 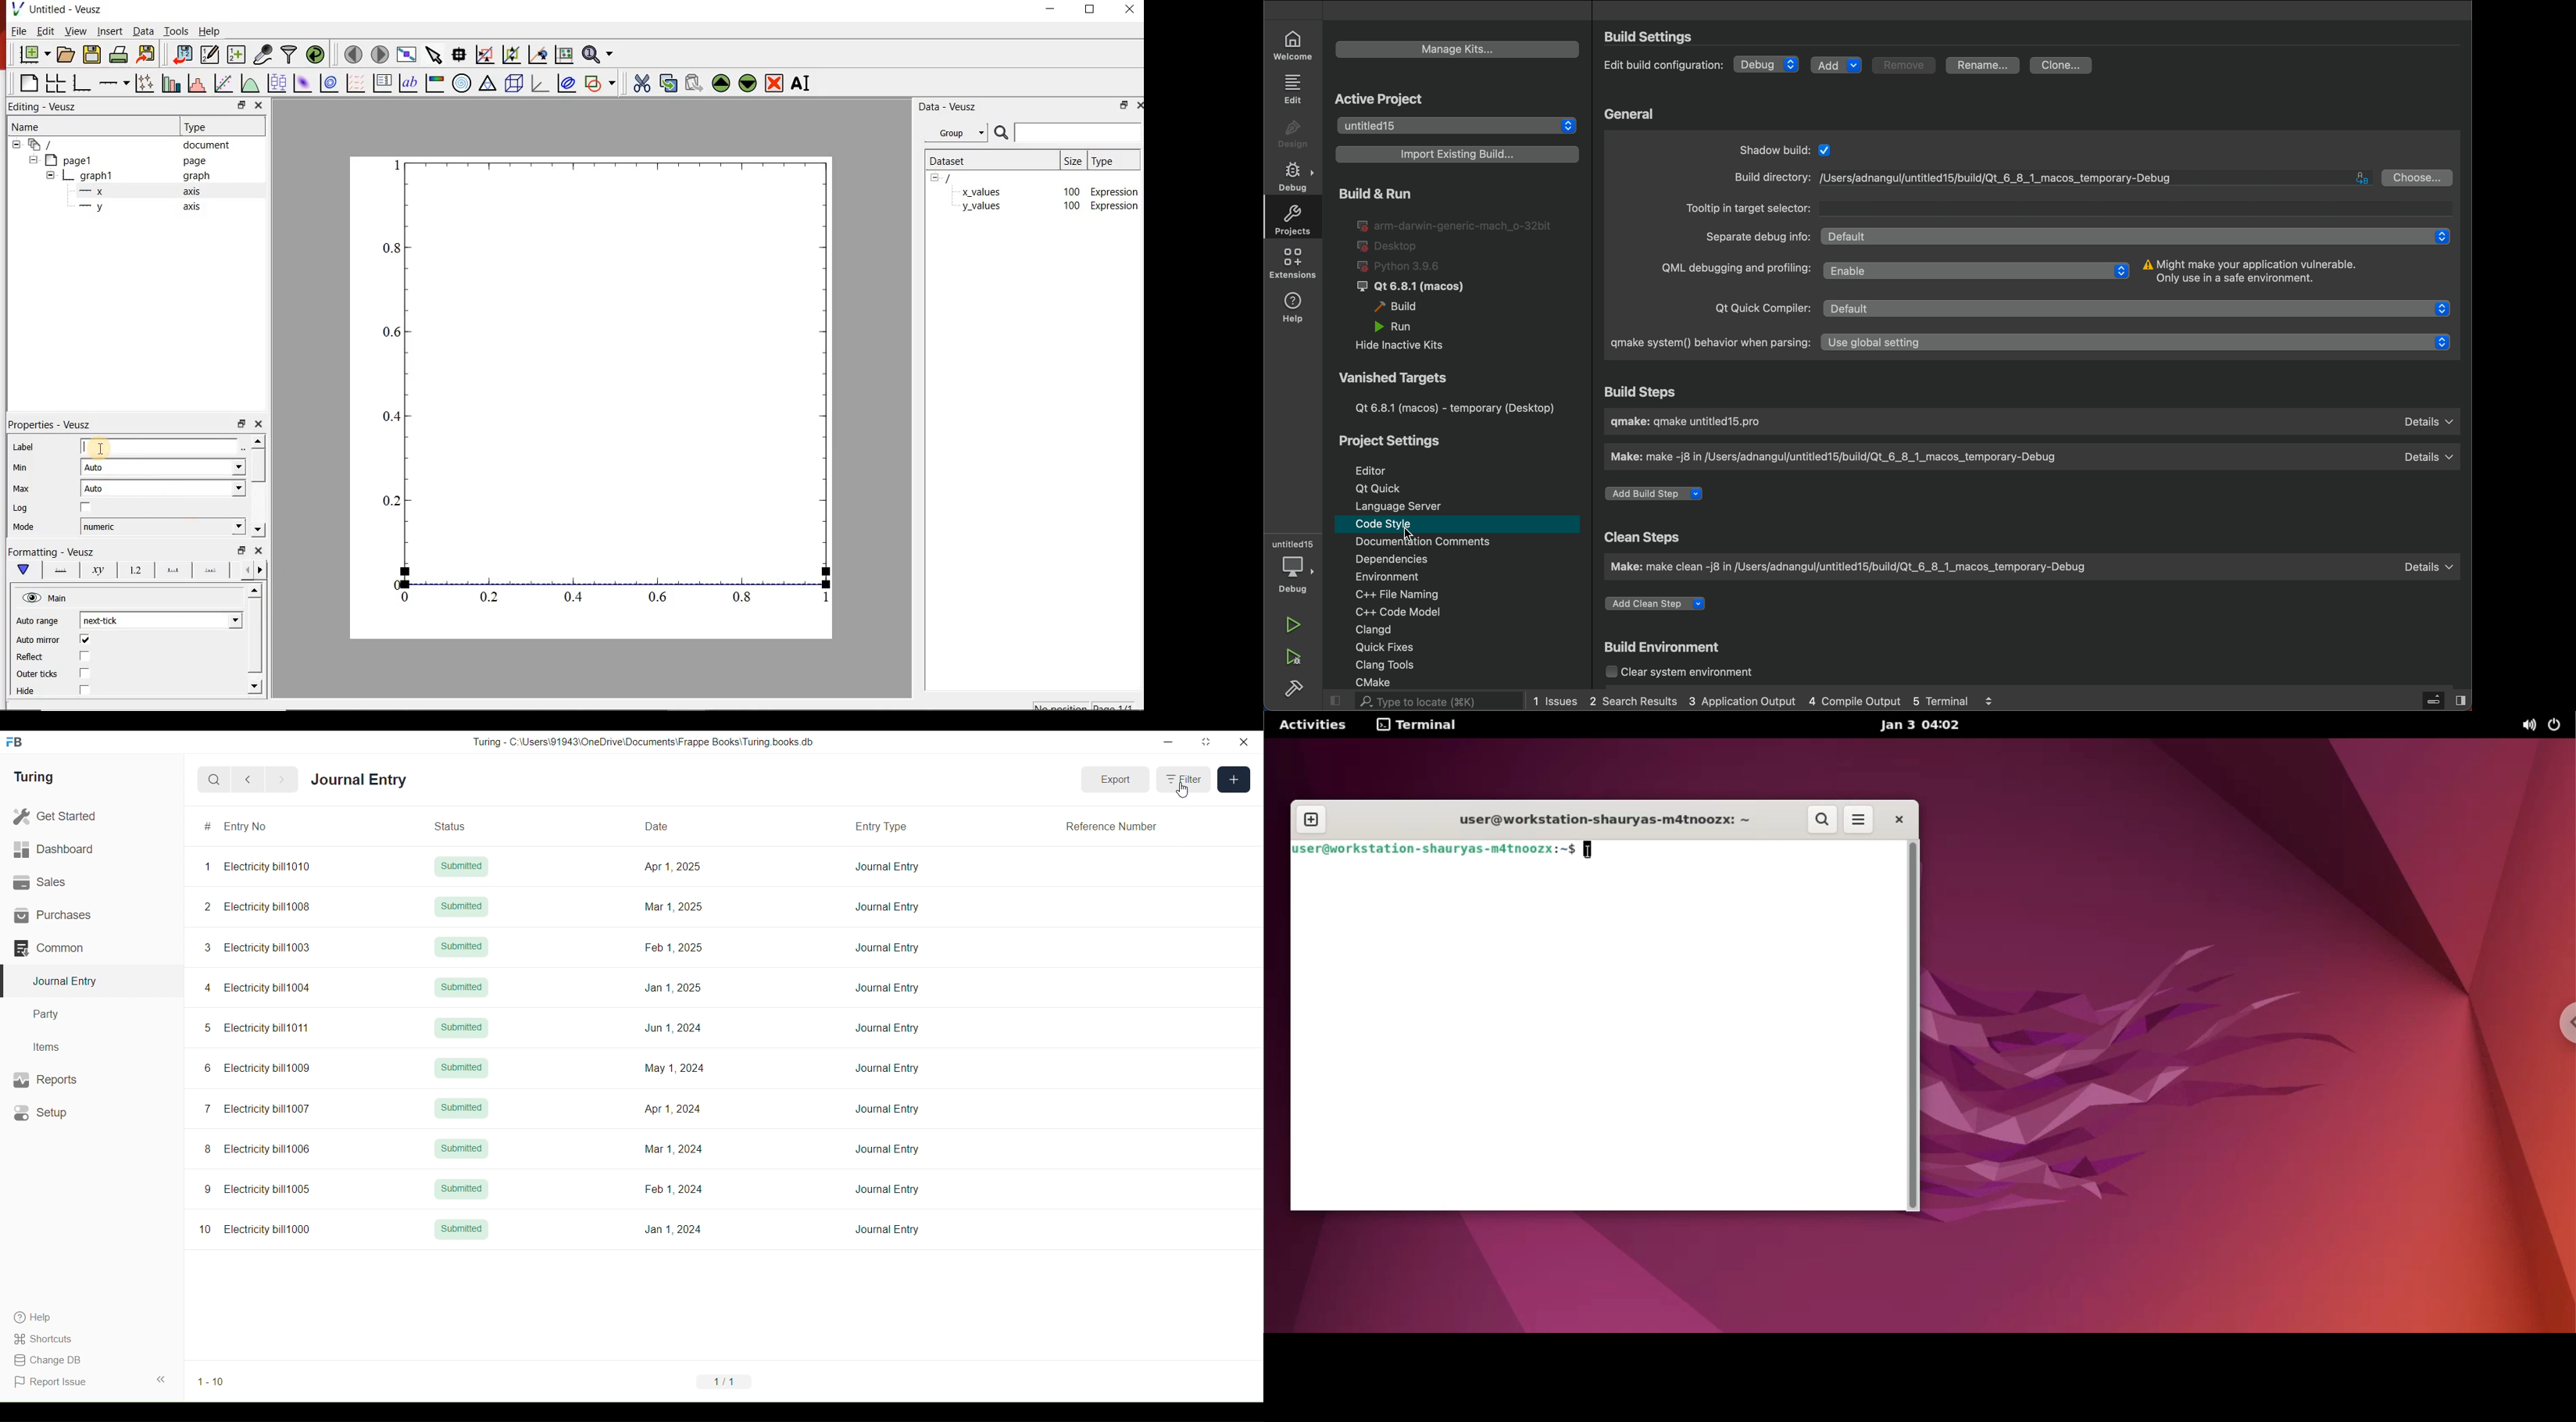 I want to click on hide, so click(x=50, y=174).